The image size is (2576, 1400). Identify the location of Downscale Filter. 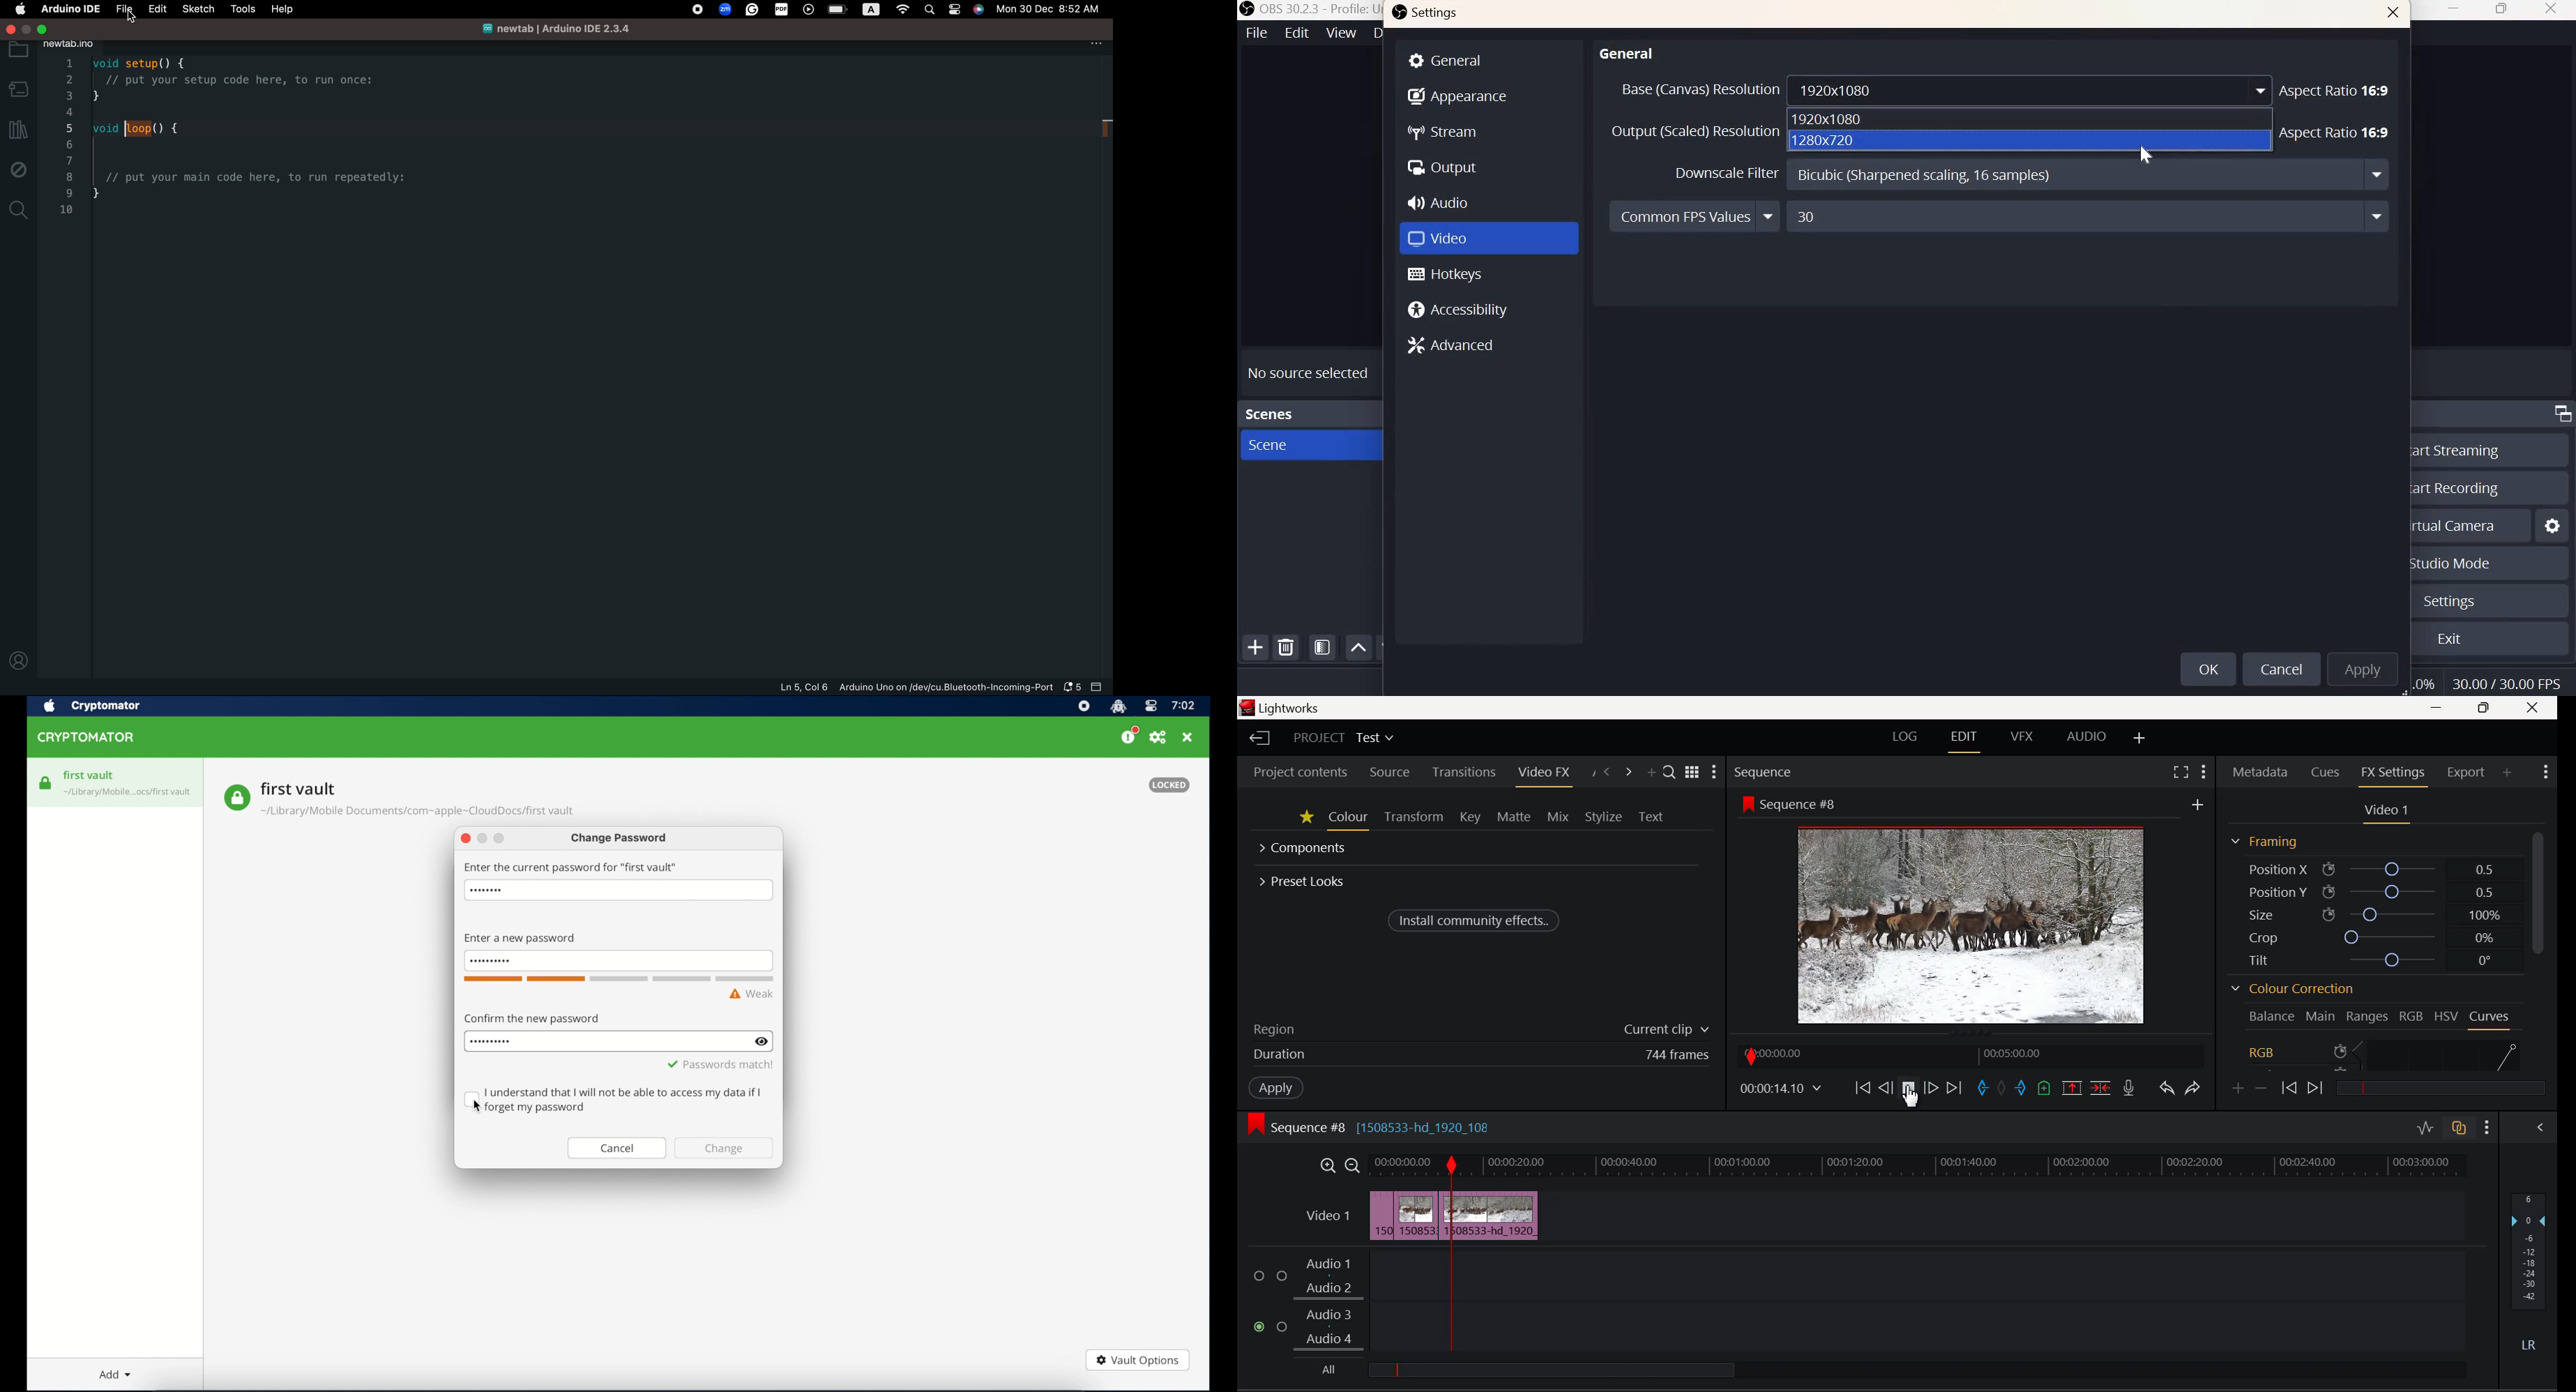
(1727, 174).